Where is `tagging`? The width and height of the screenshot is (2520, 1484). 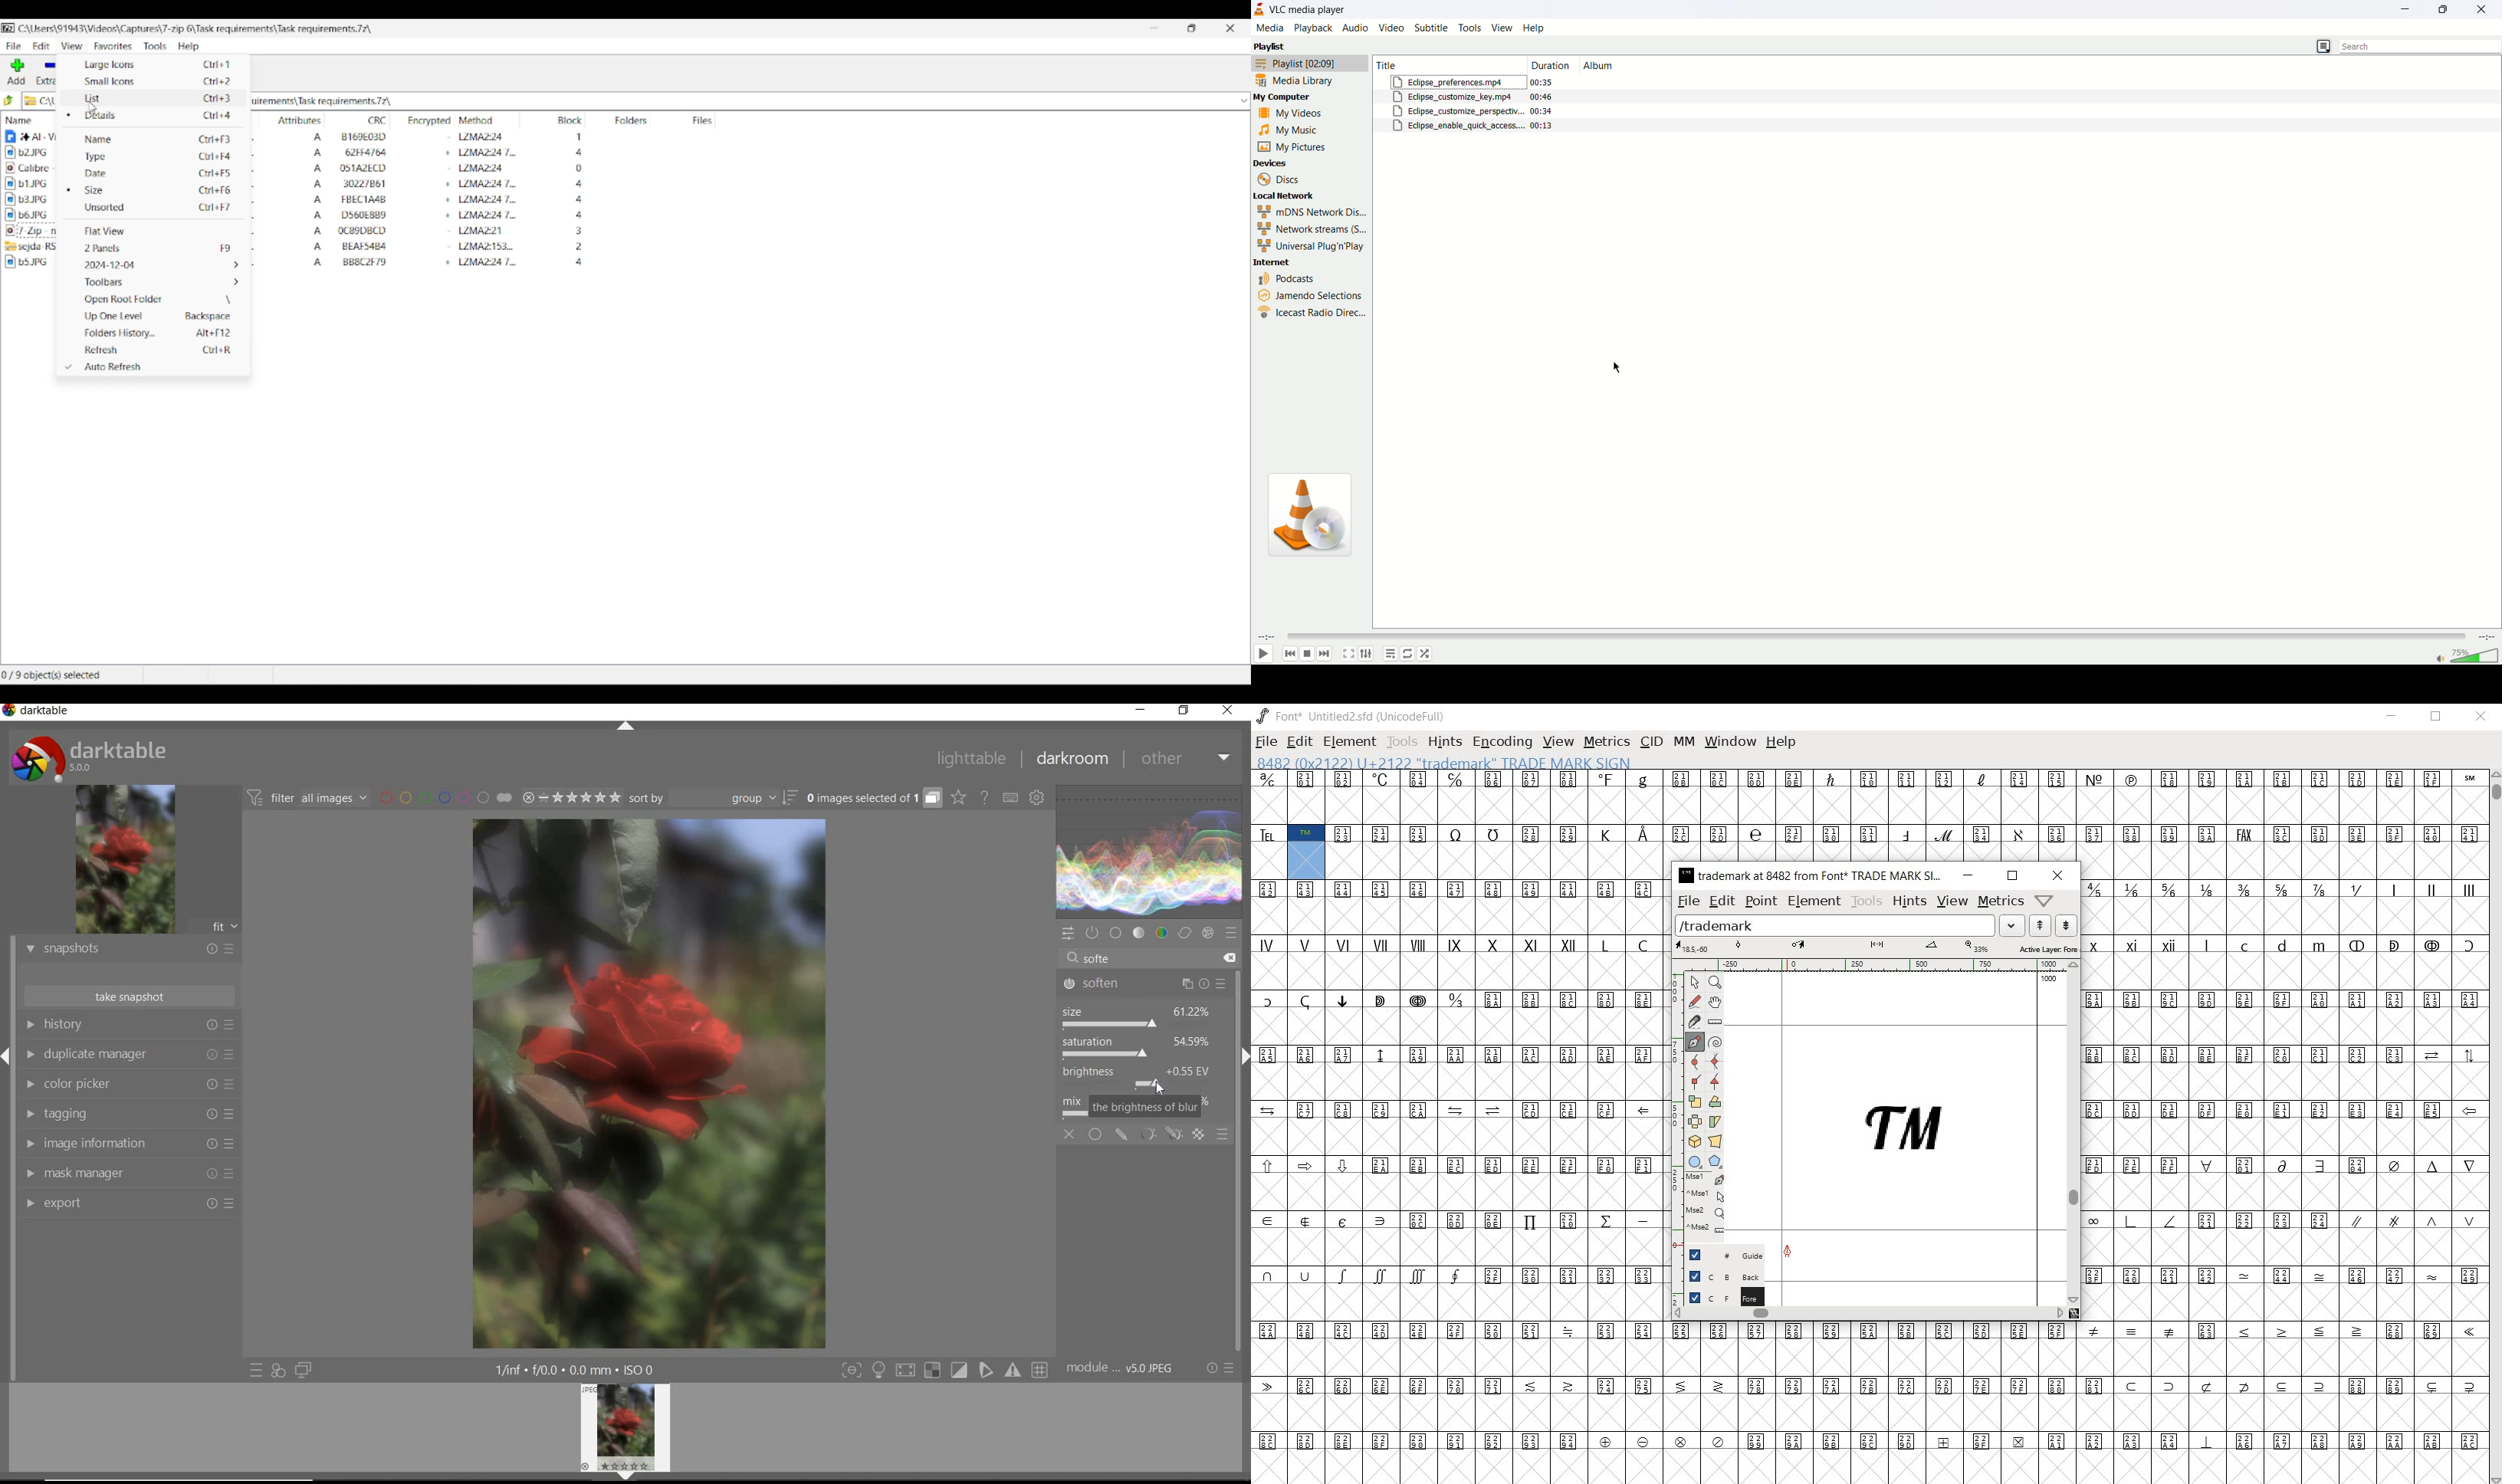
tagging is located at coordinates (128, 1113).